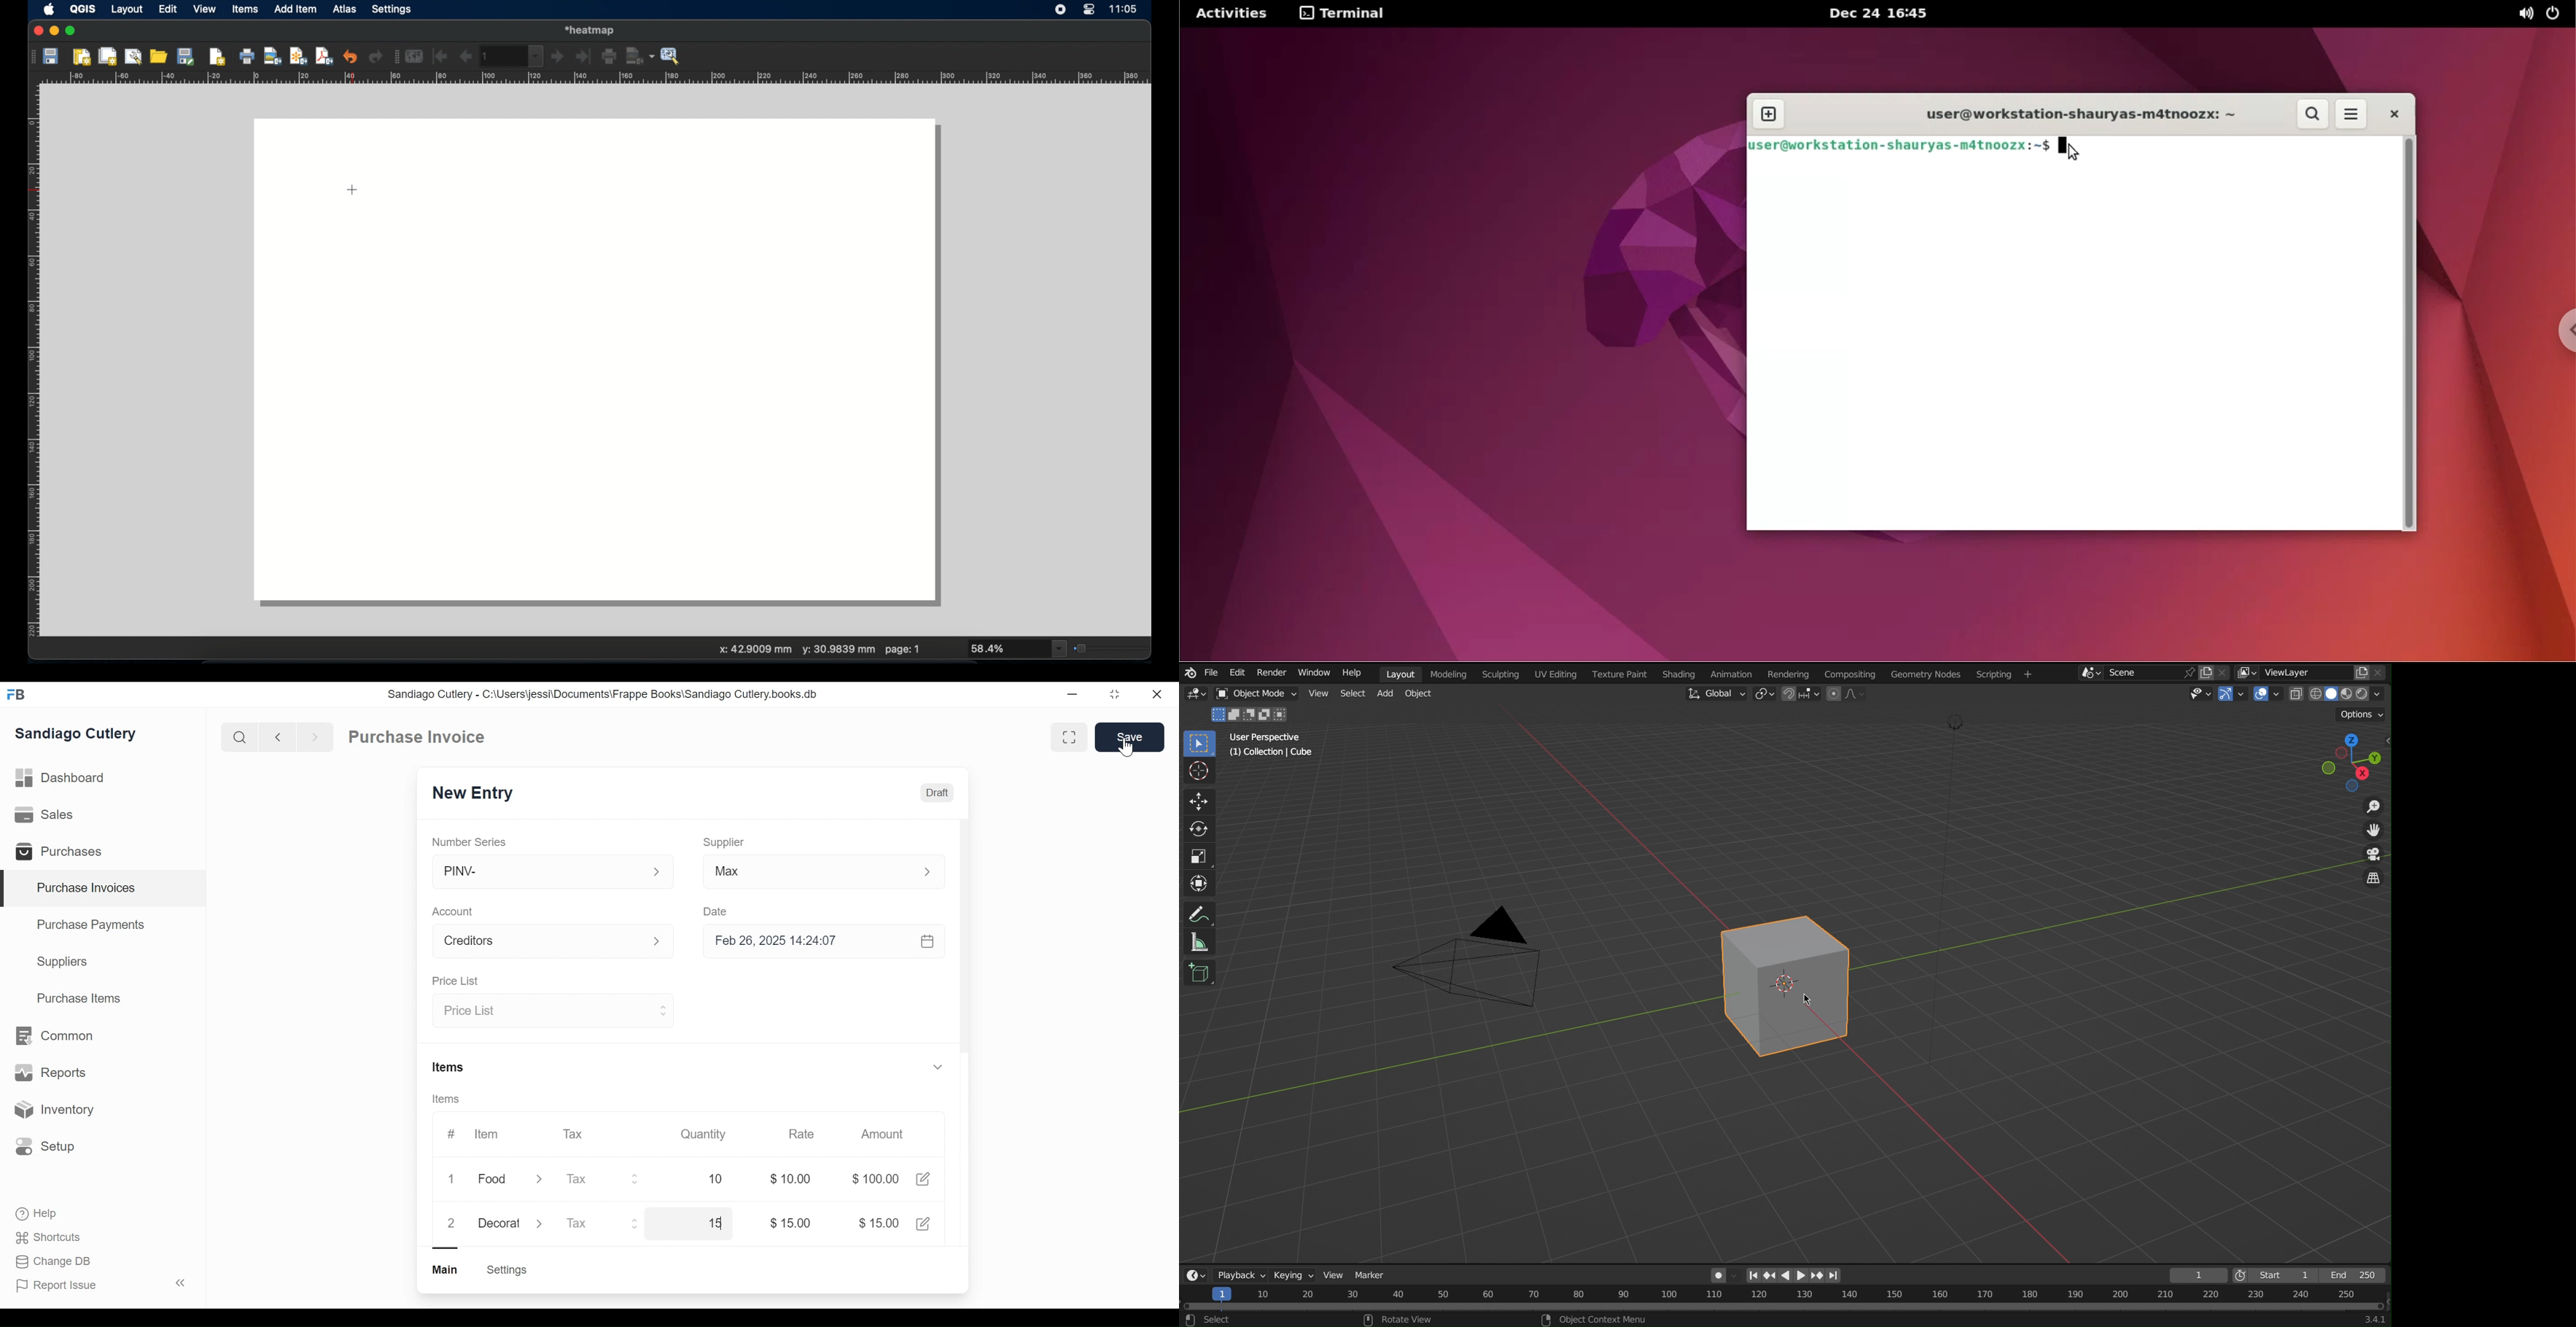 This screenshot has width=2576, height=1344. What do you see at coordinates (55, 1262) in the screenshot?
I see `Change DB` at bounding box center [55, 1262].